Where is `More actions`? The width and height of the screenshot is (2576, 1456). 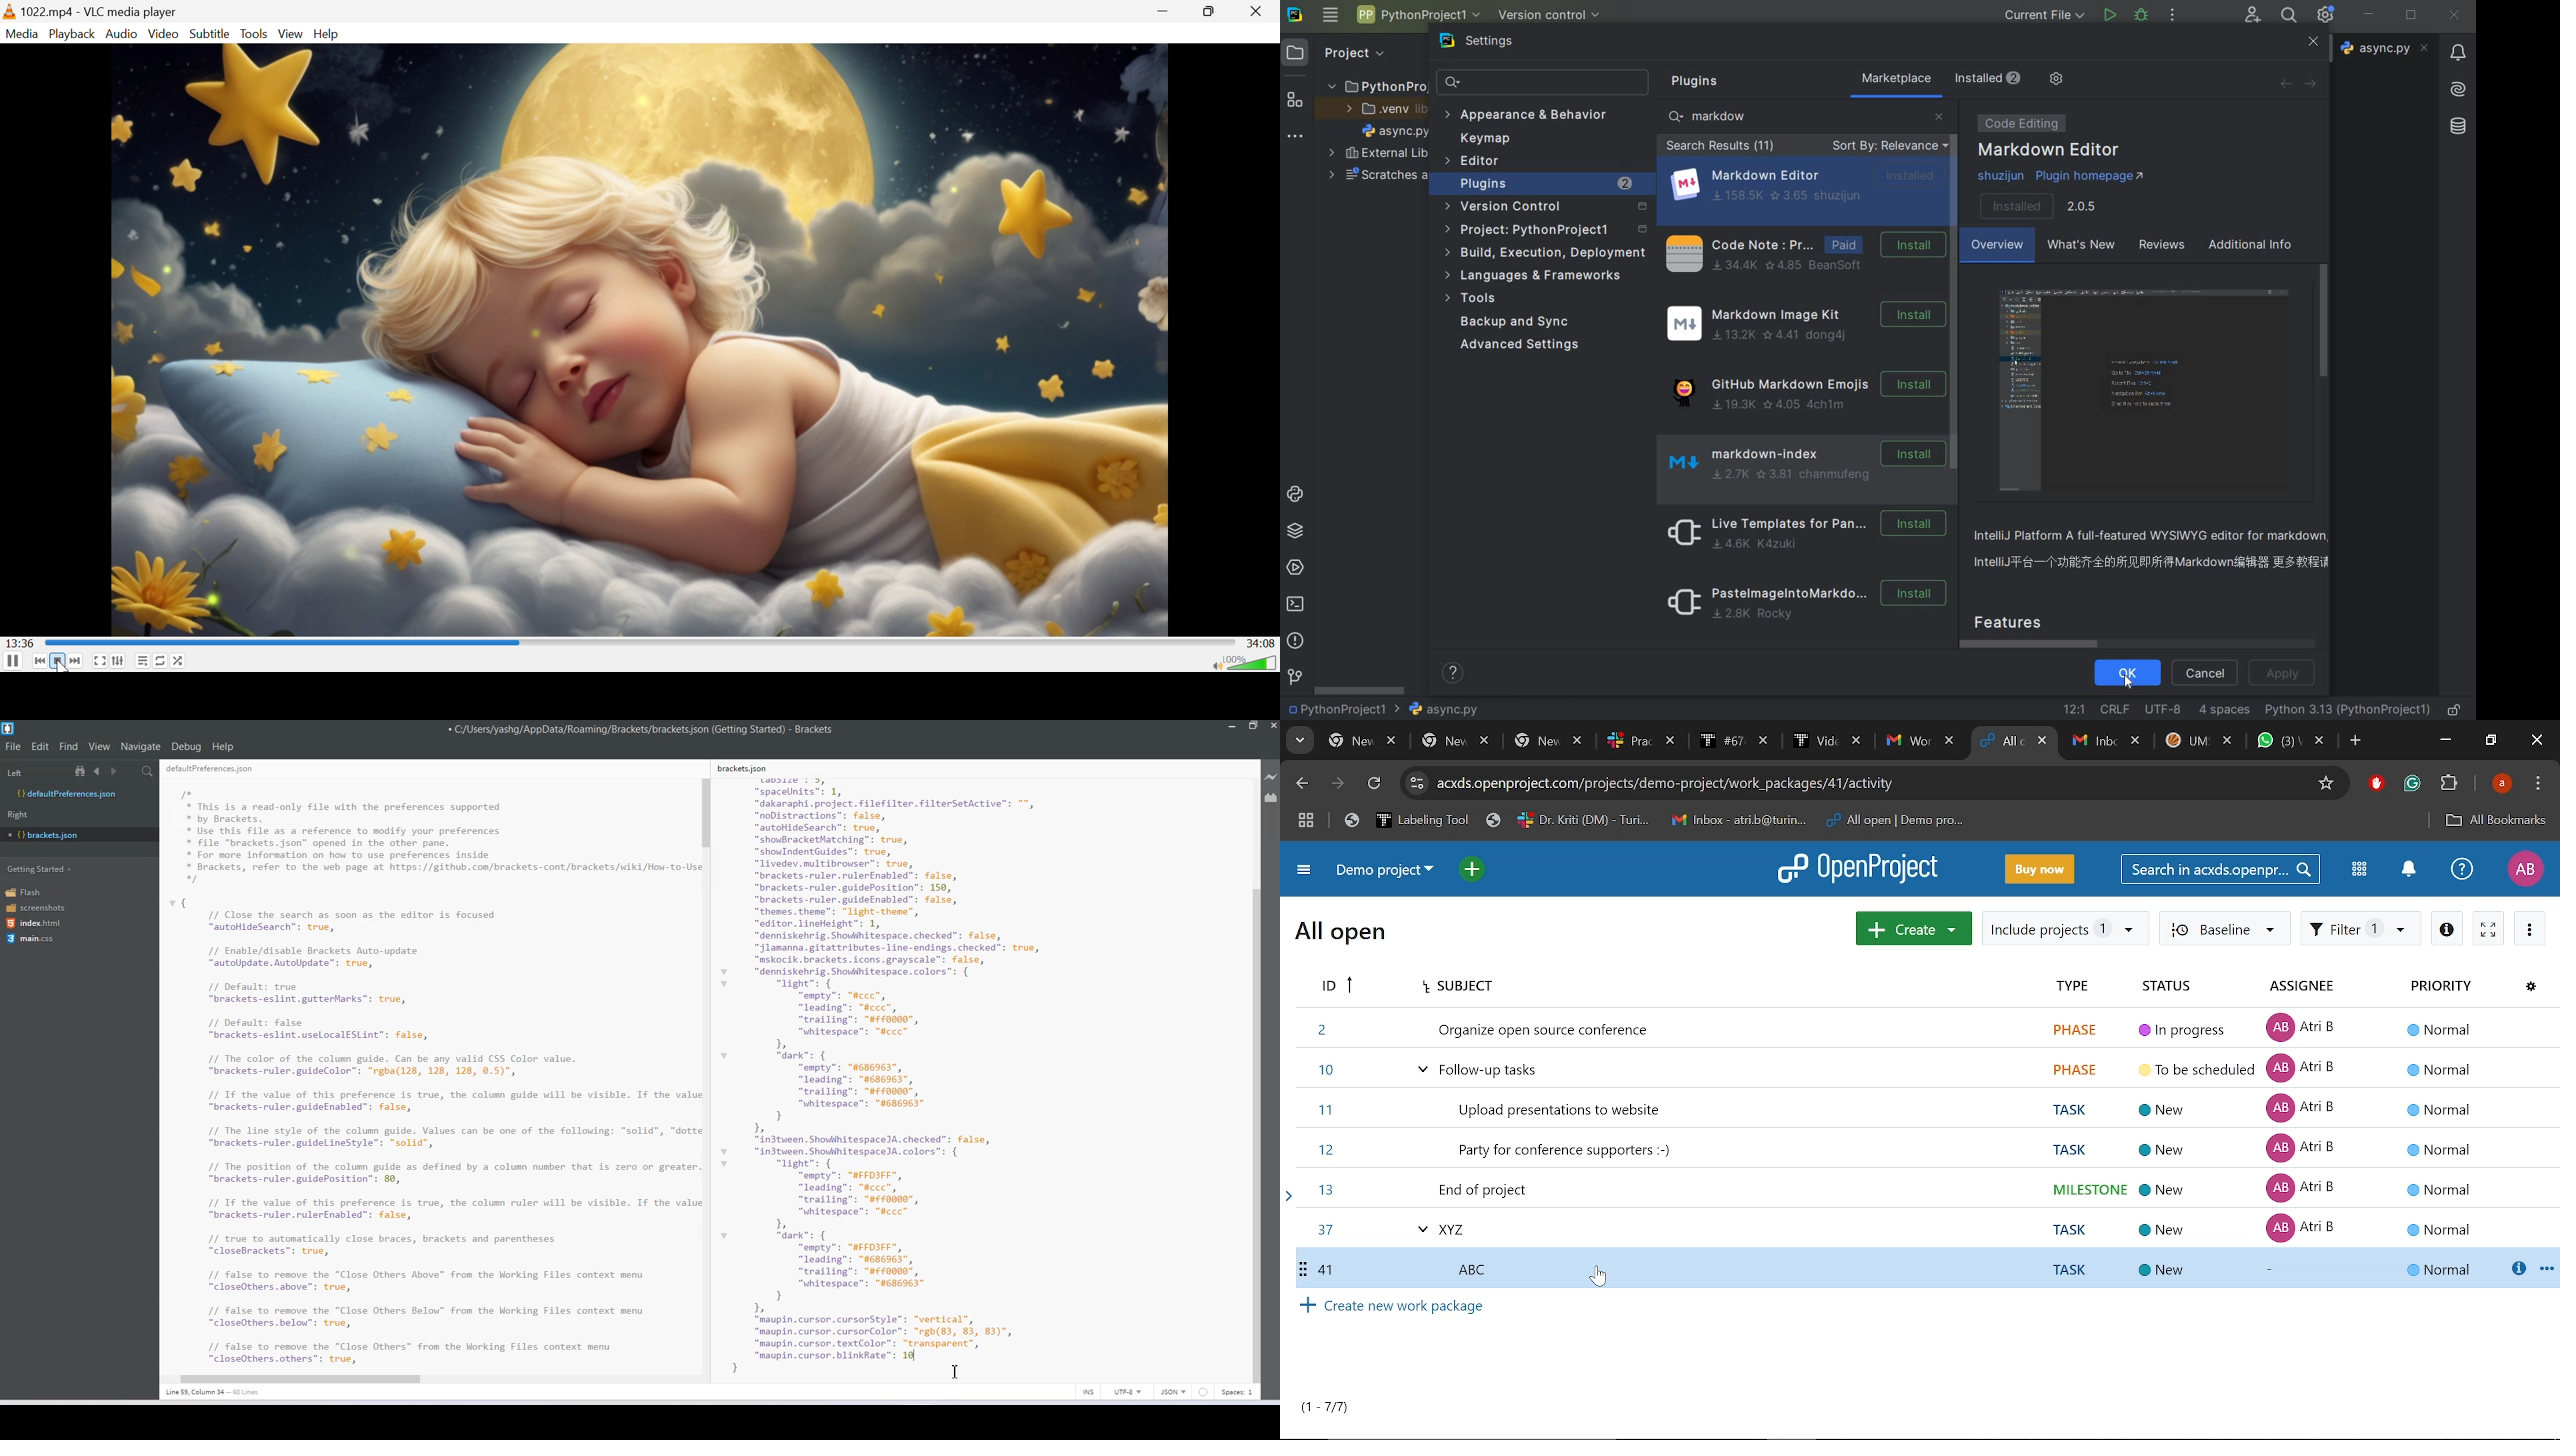 More actions is located at coordinates (2529, 930).